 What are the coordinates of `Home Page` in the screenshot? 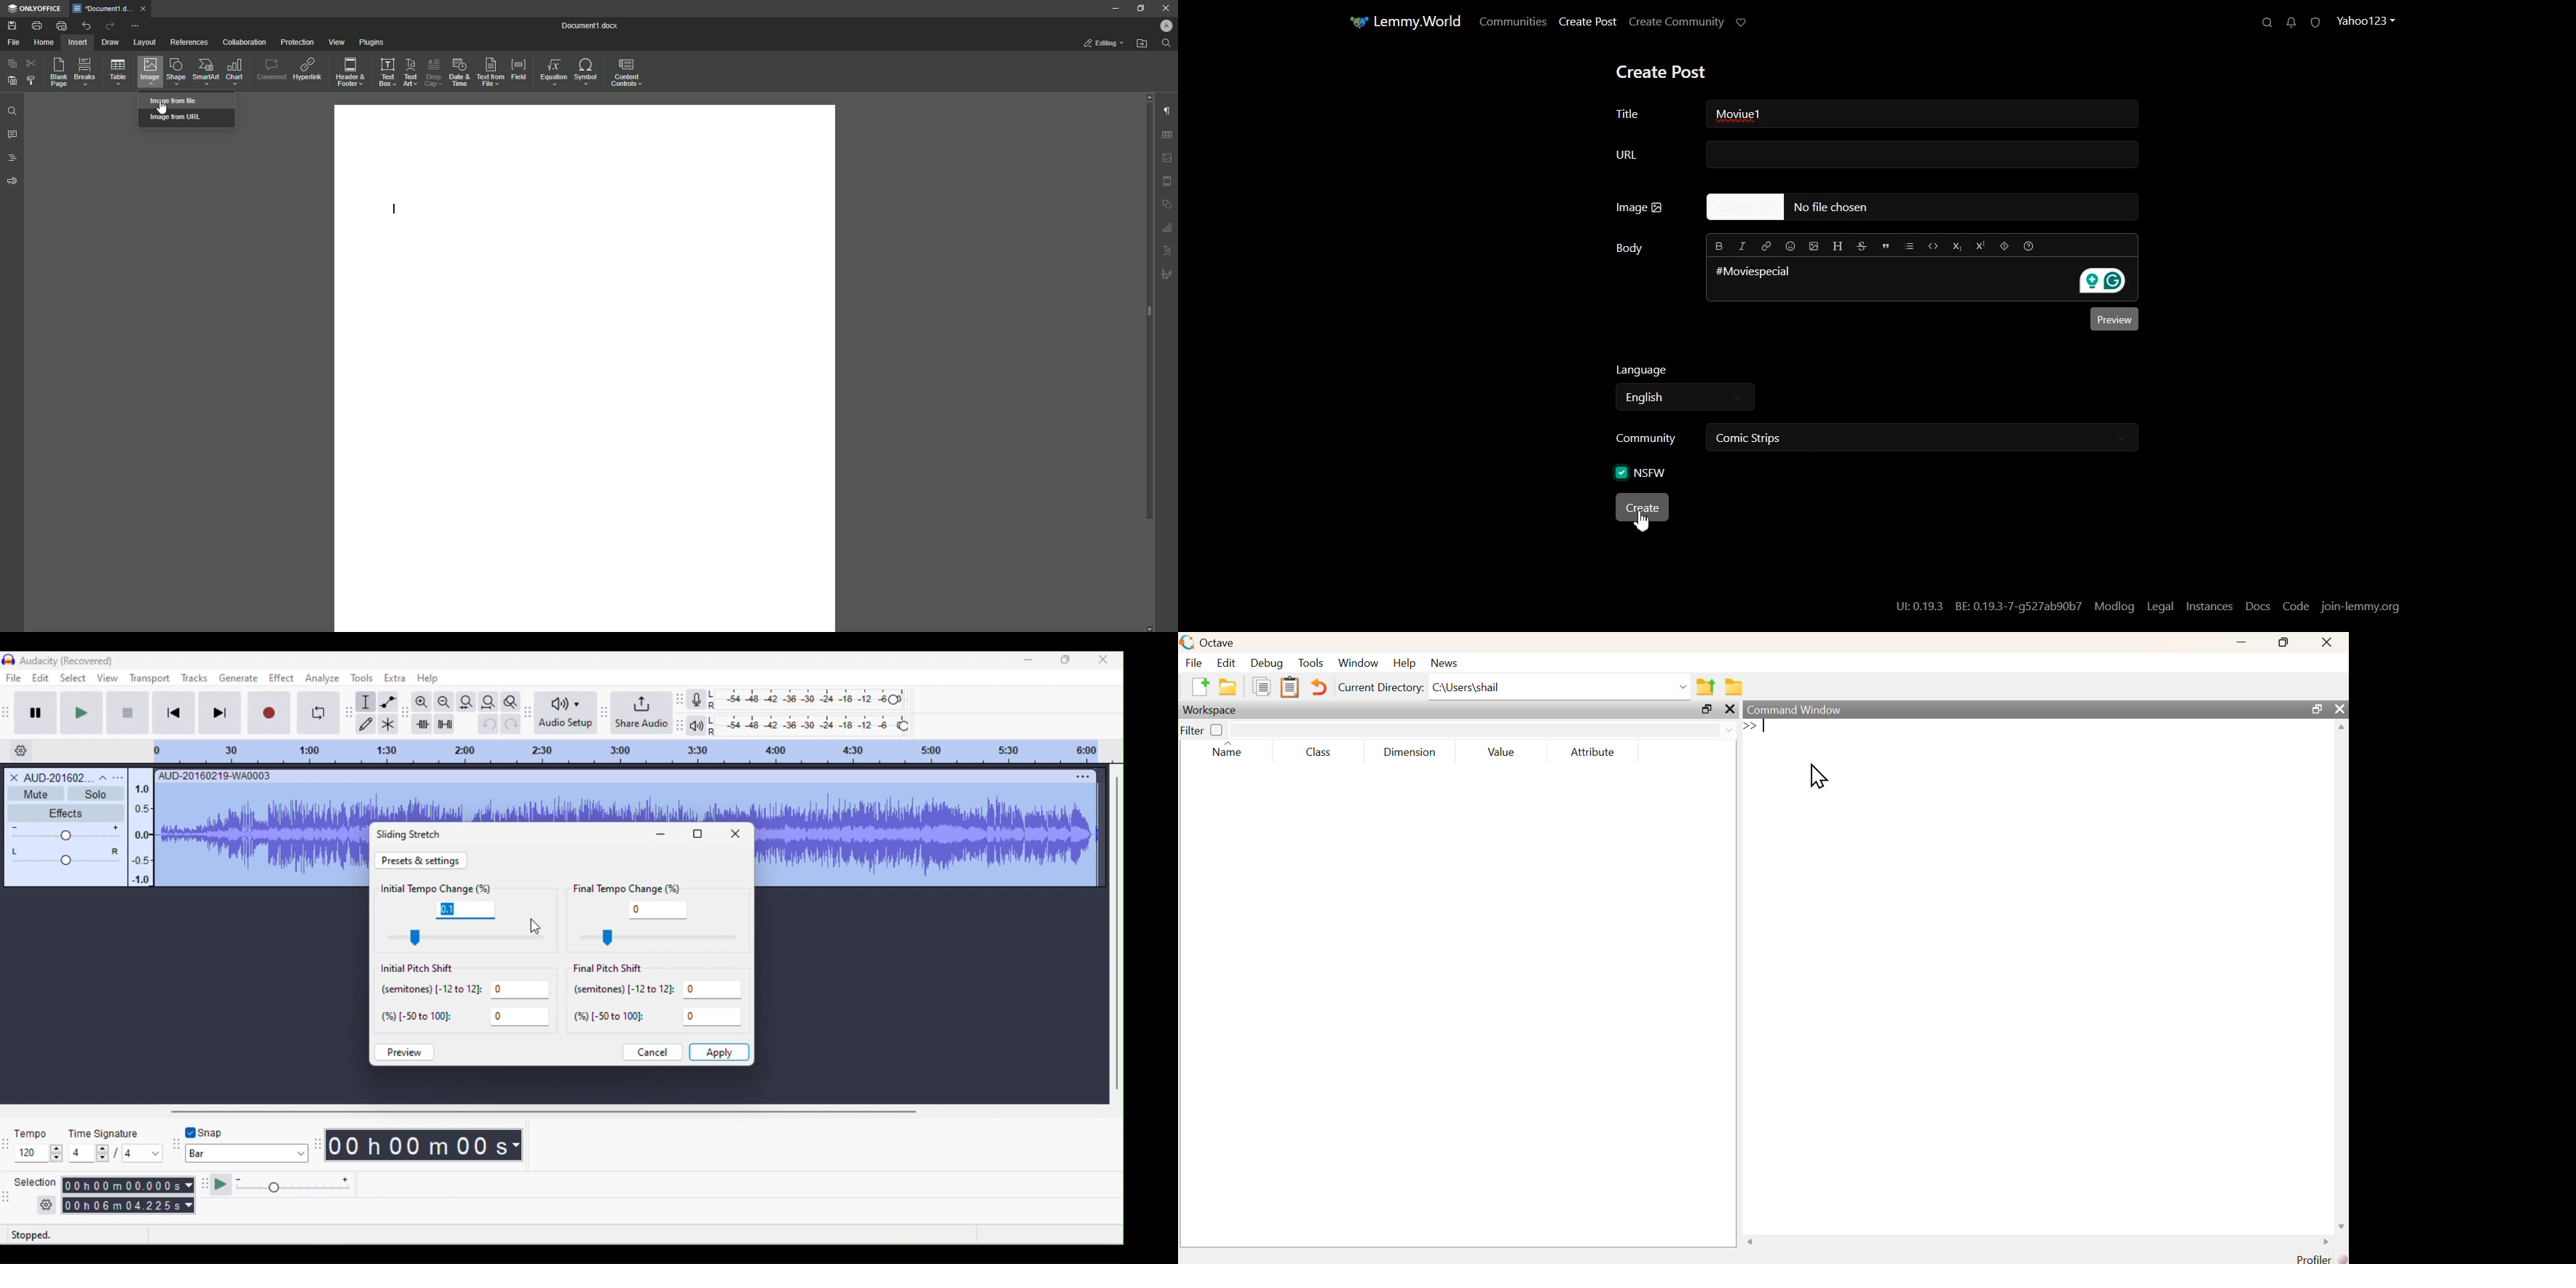 It's located at (1396, 22).